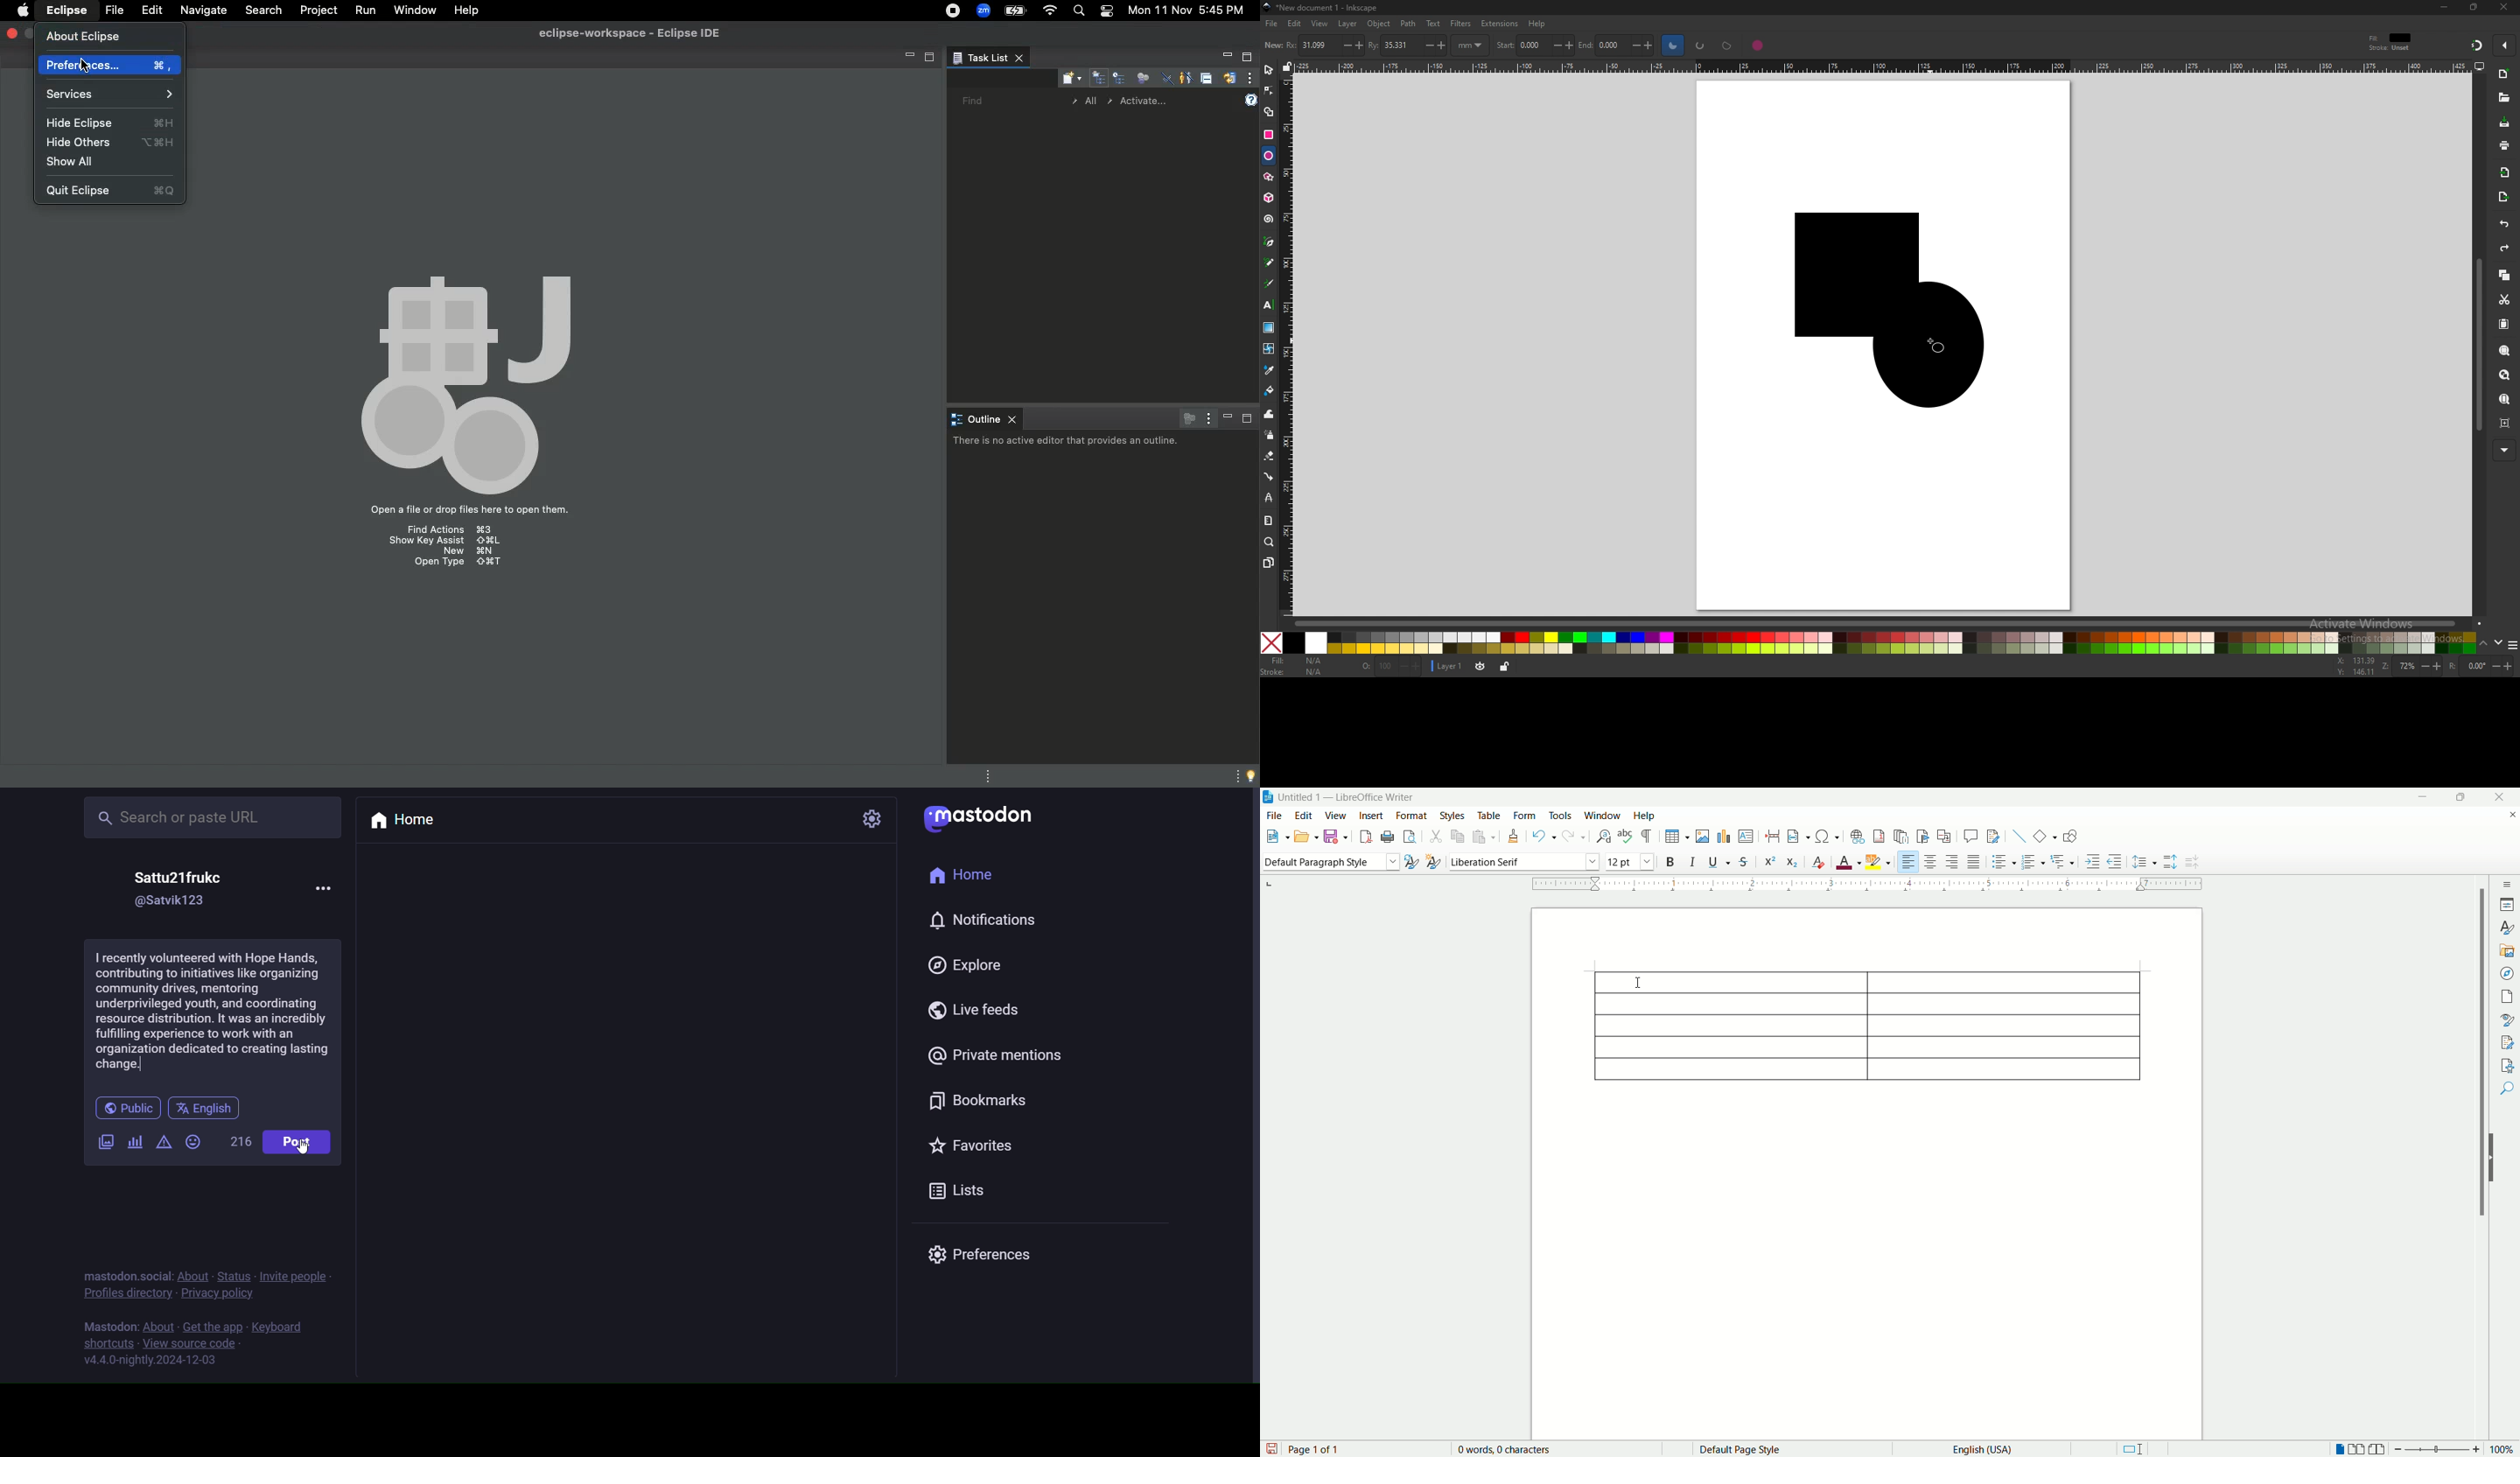 This screenshot has width=2520, height=1484. Describe the element at coordinates (2019, 835) in the screenshot. I see `insert line` at that location.